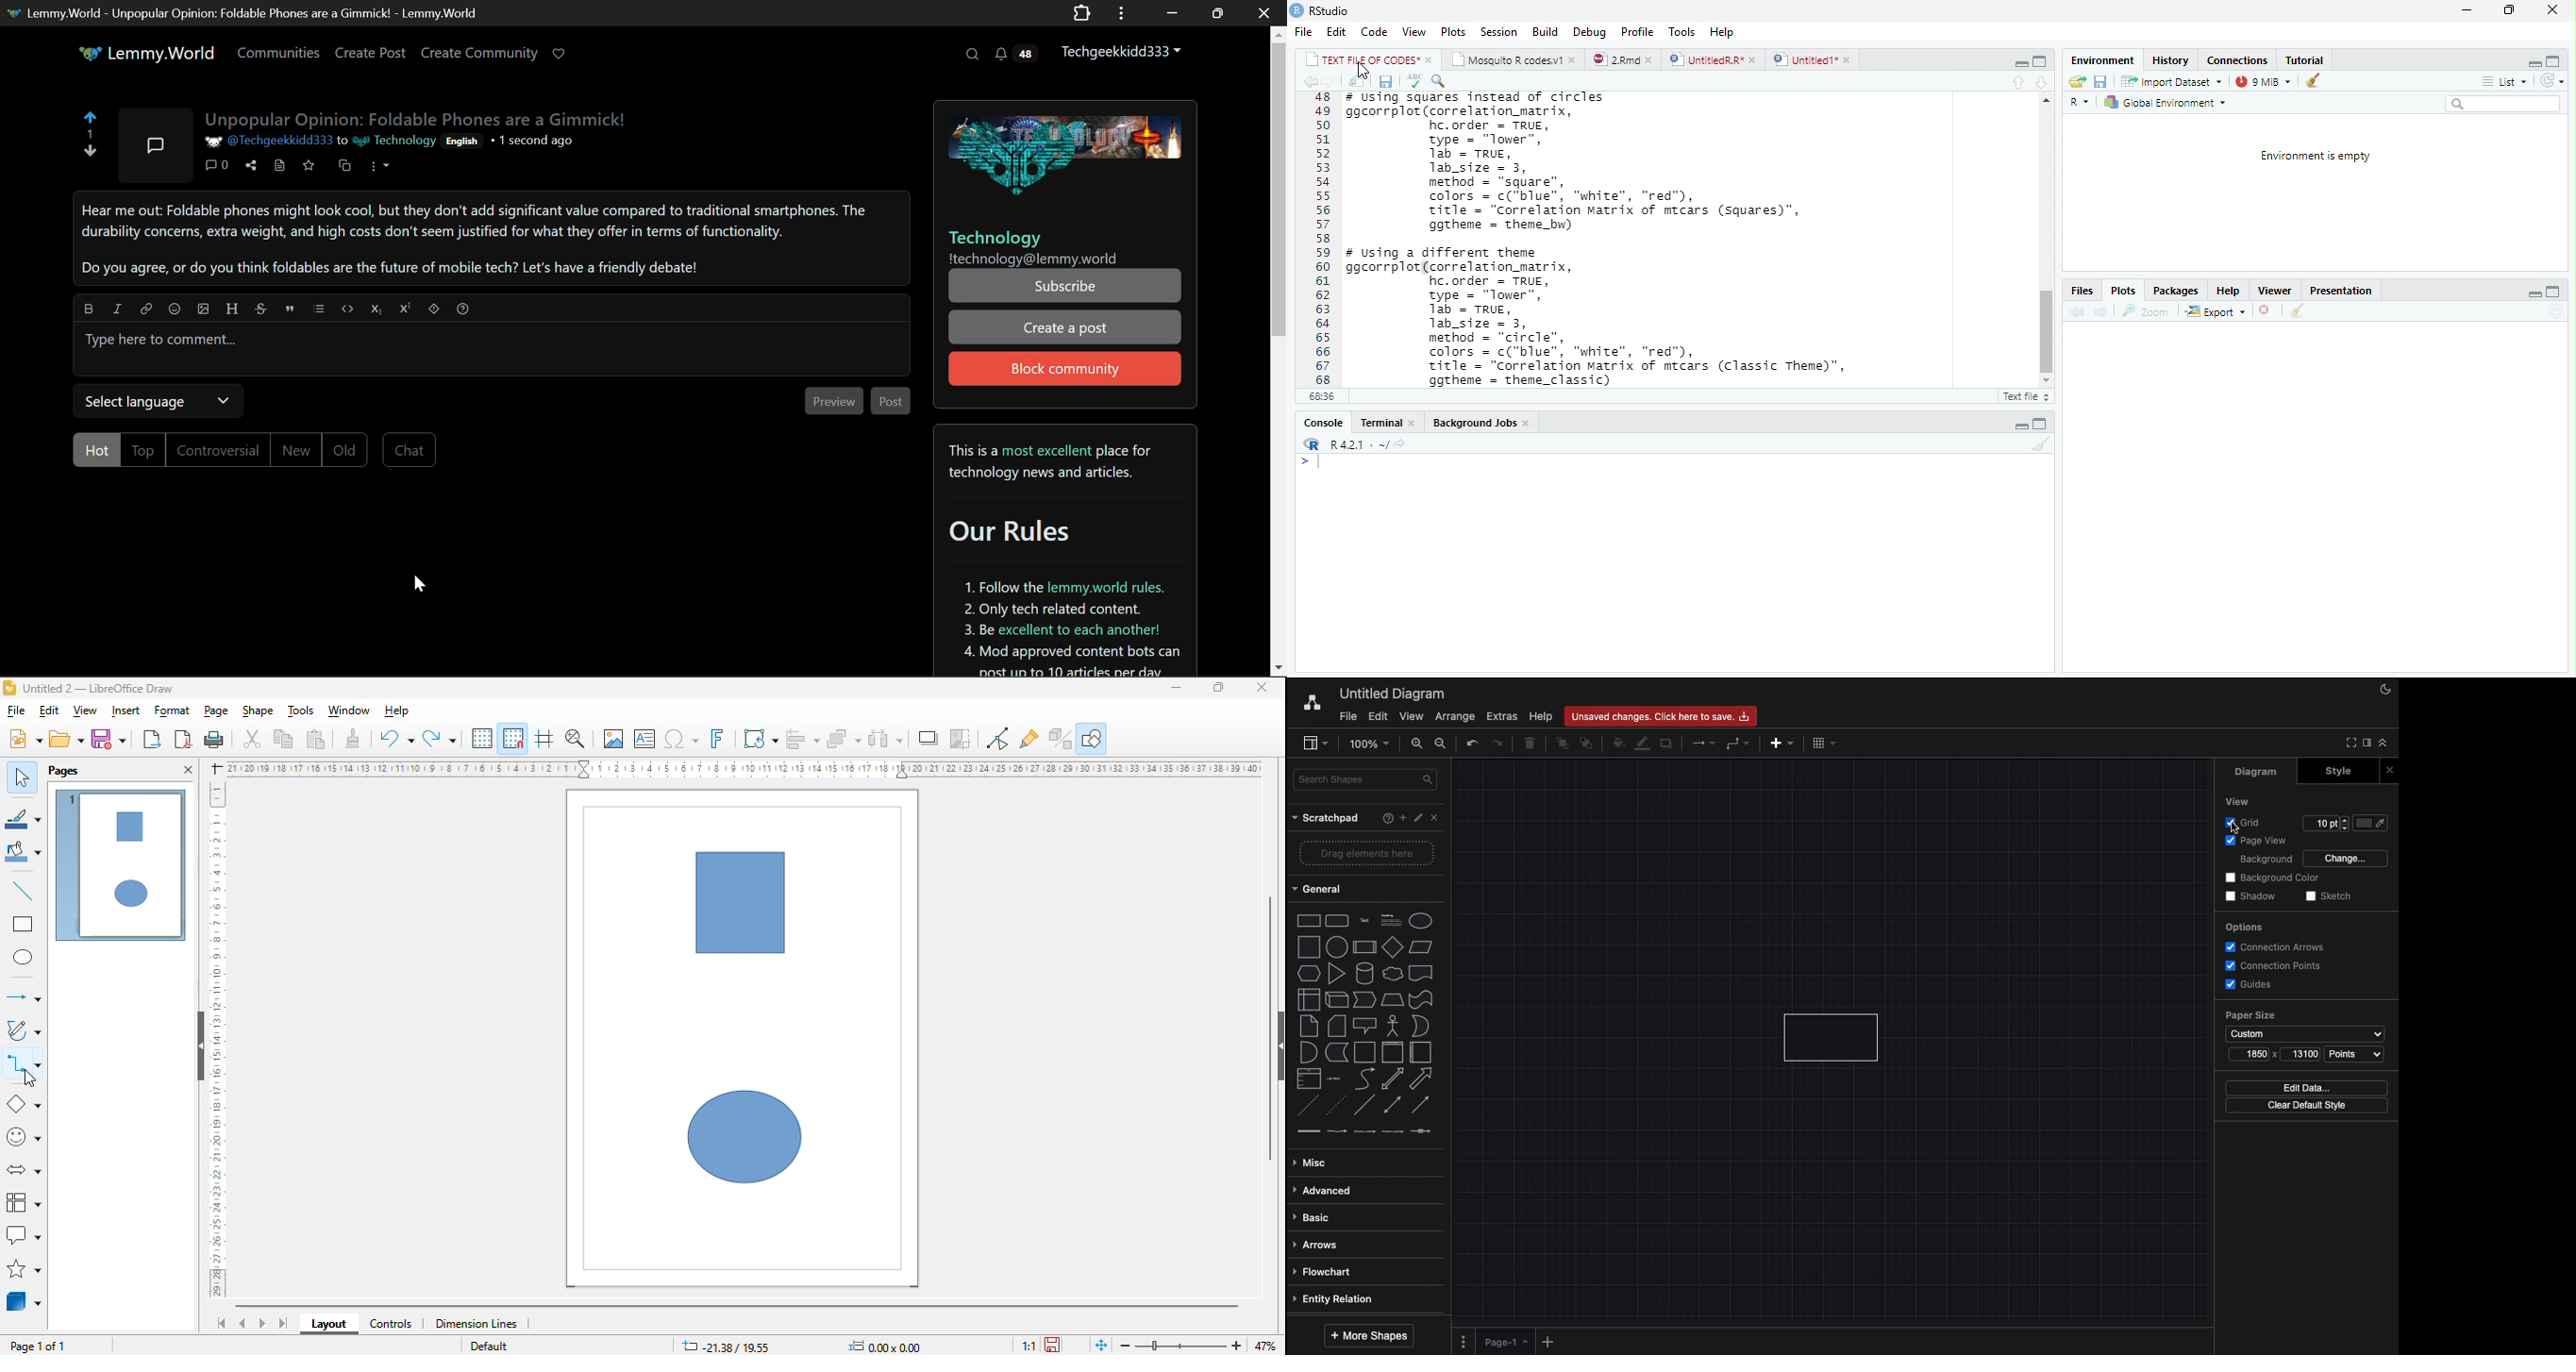 The height and width of the screenshot is (1372, 2576). I want to click on @Techgeekkidd333, so click(270, 143).